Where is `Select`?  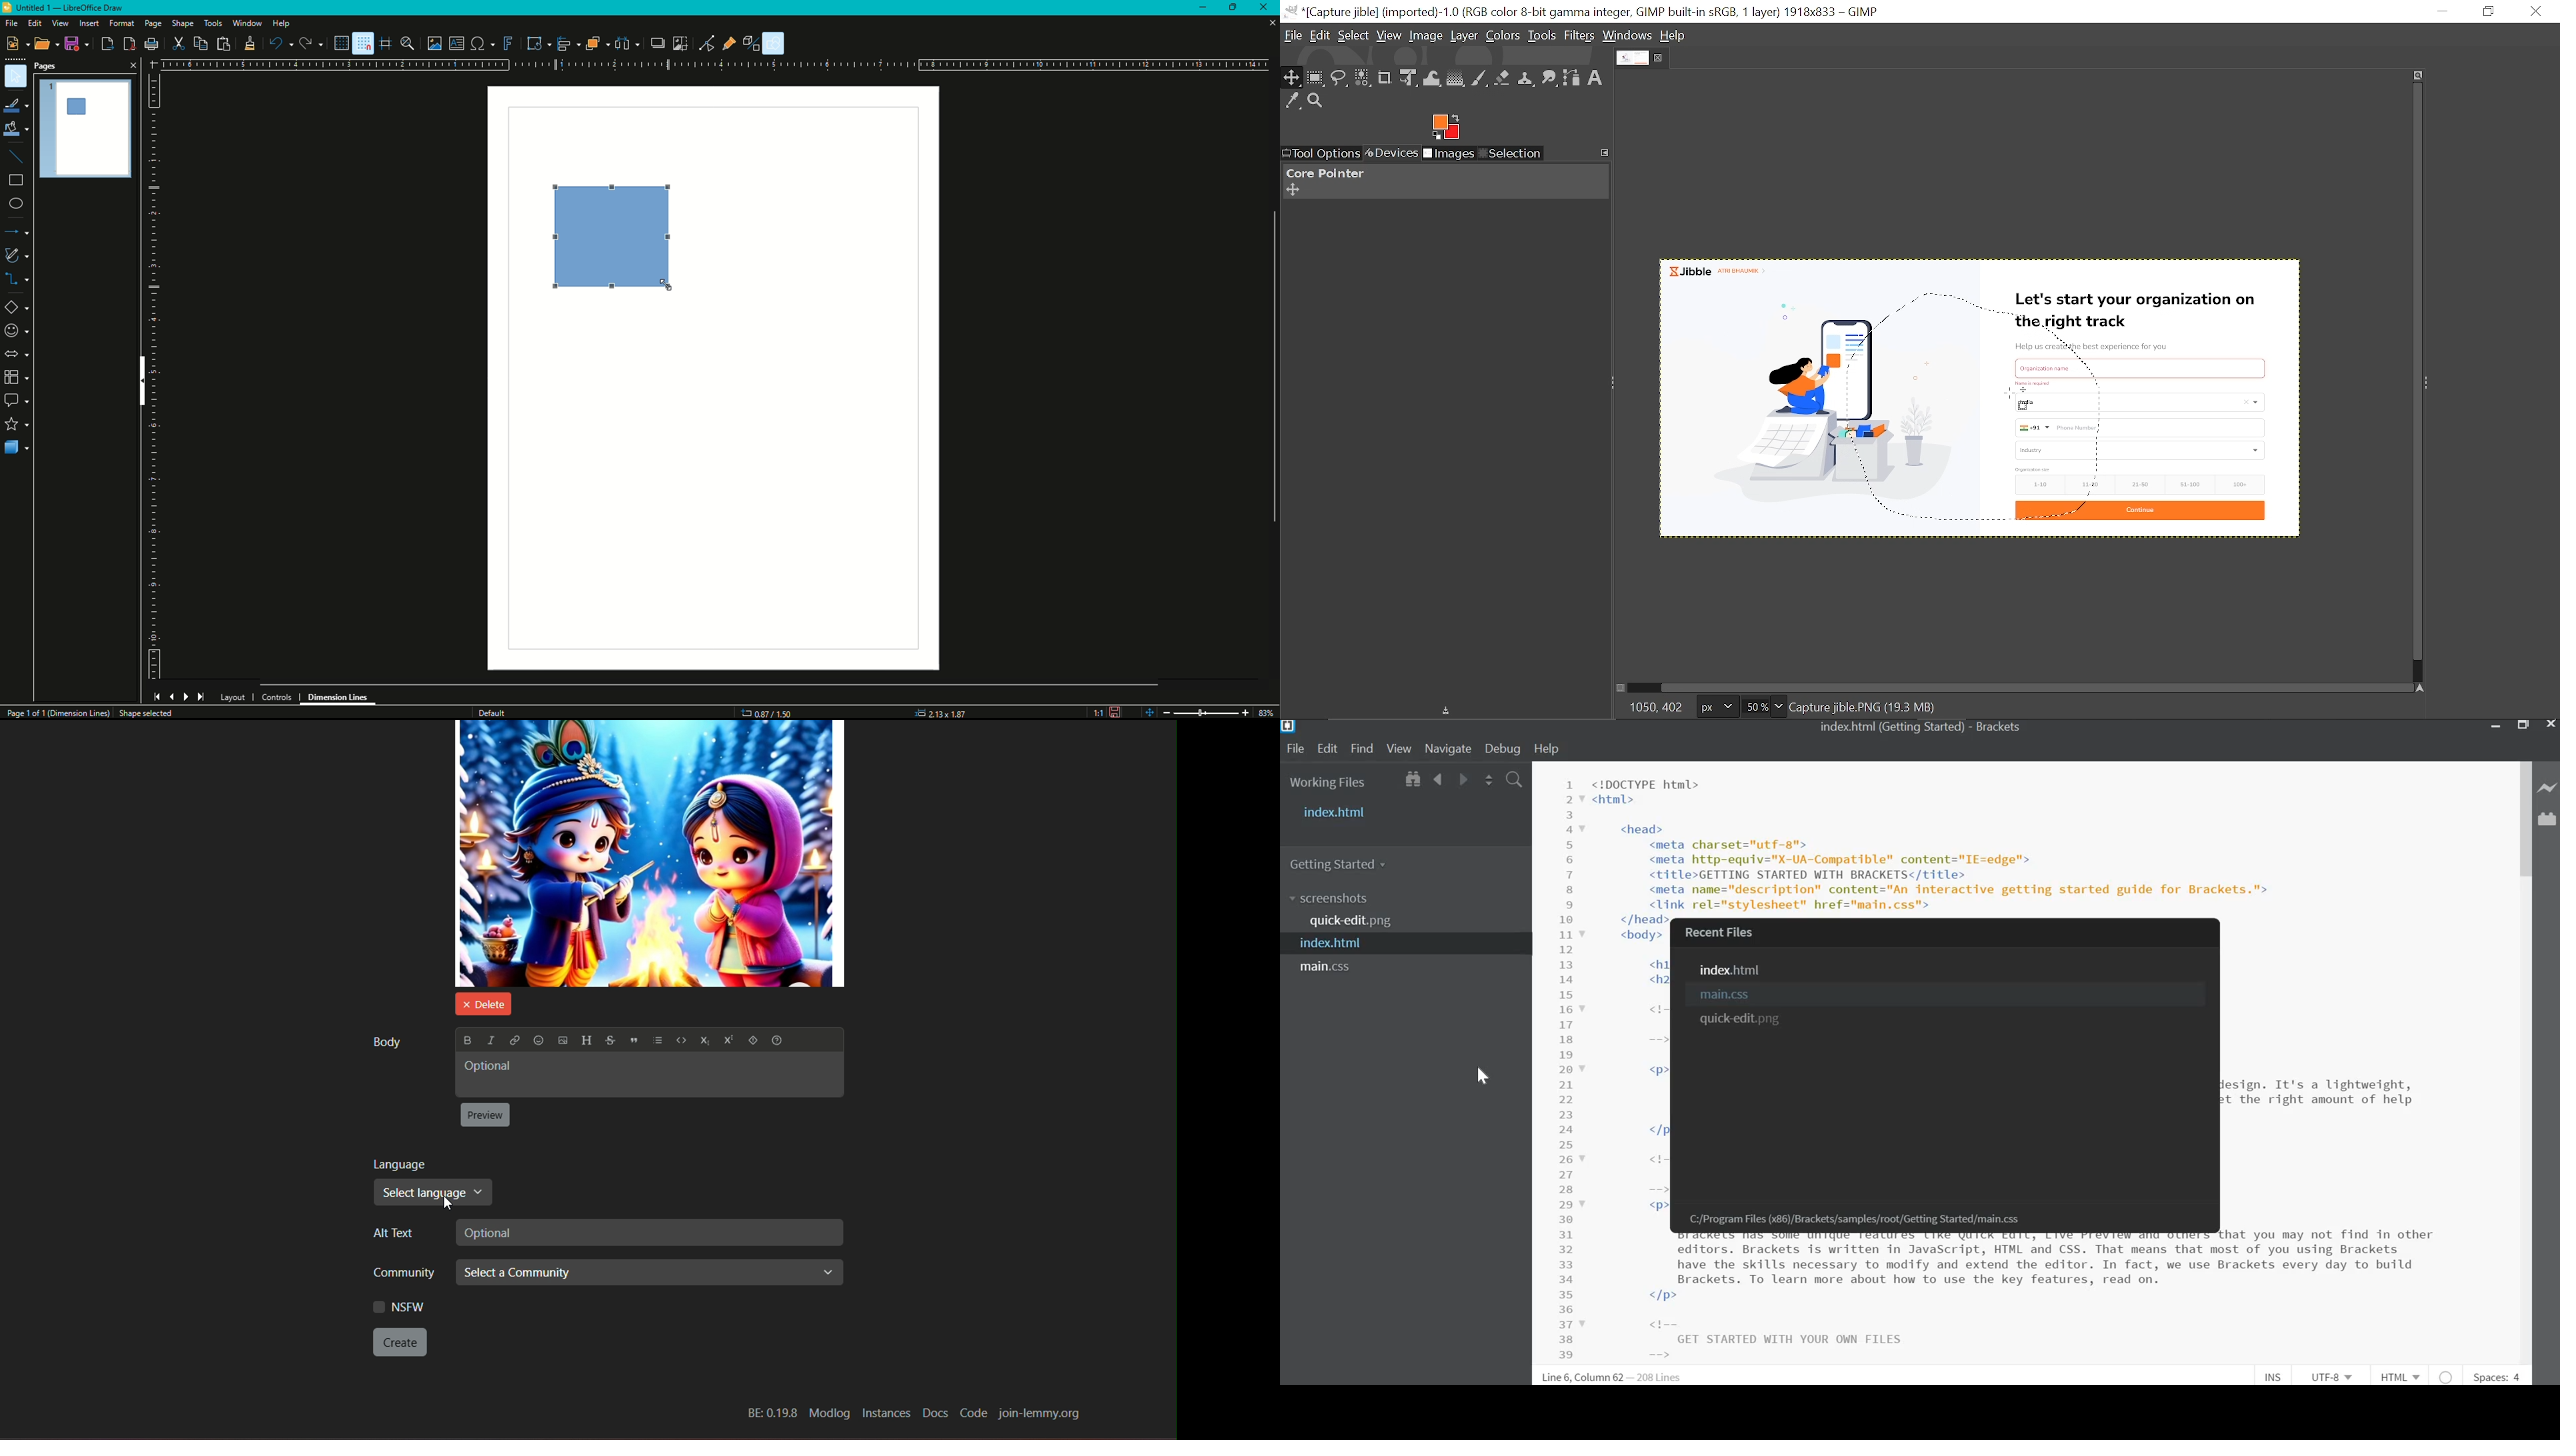 Select is located at coordinates (16, 77).